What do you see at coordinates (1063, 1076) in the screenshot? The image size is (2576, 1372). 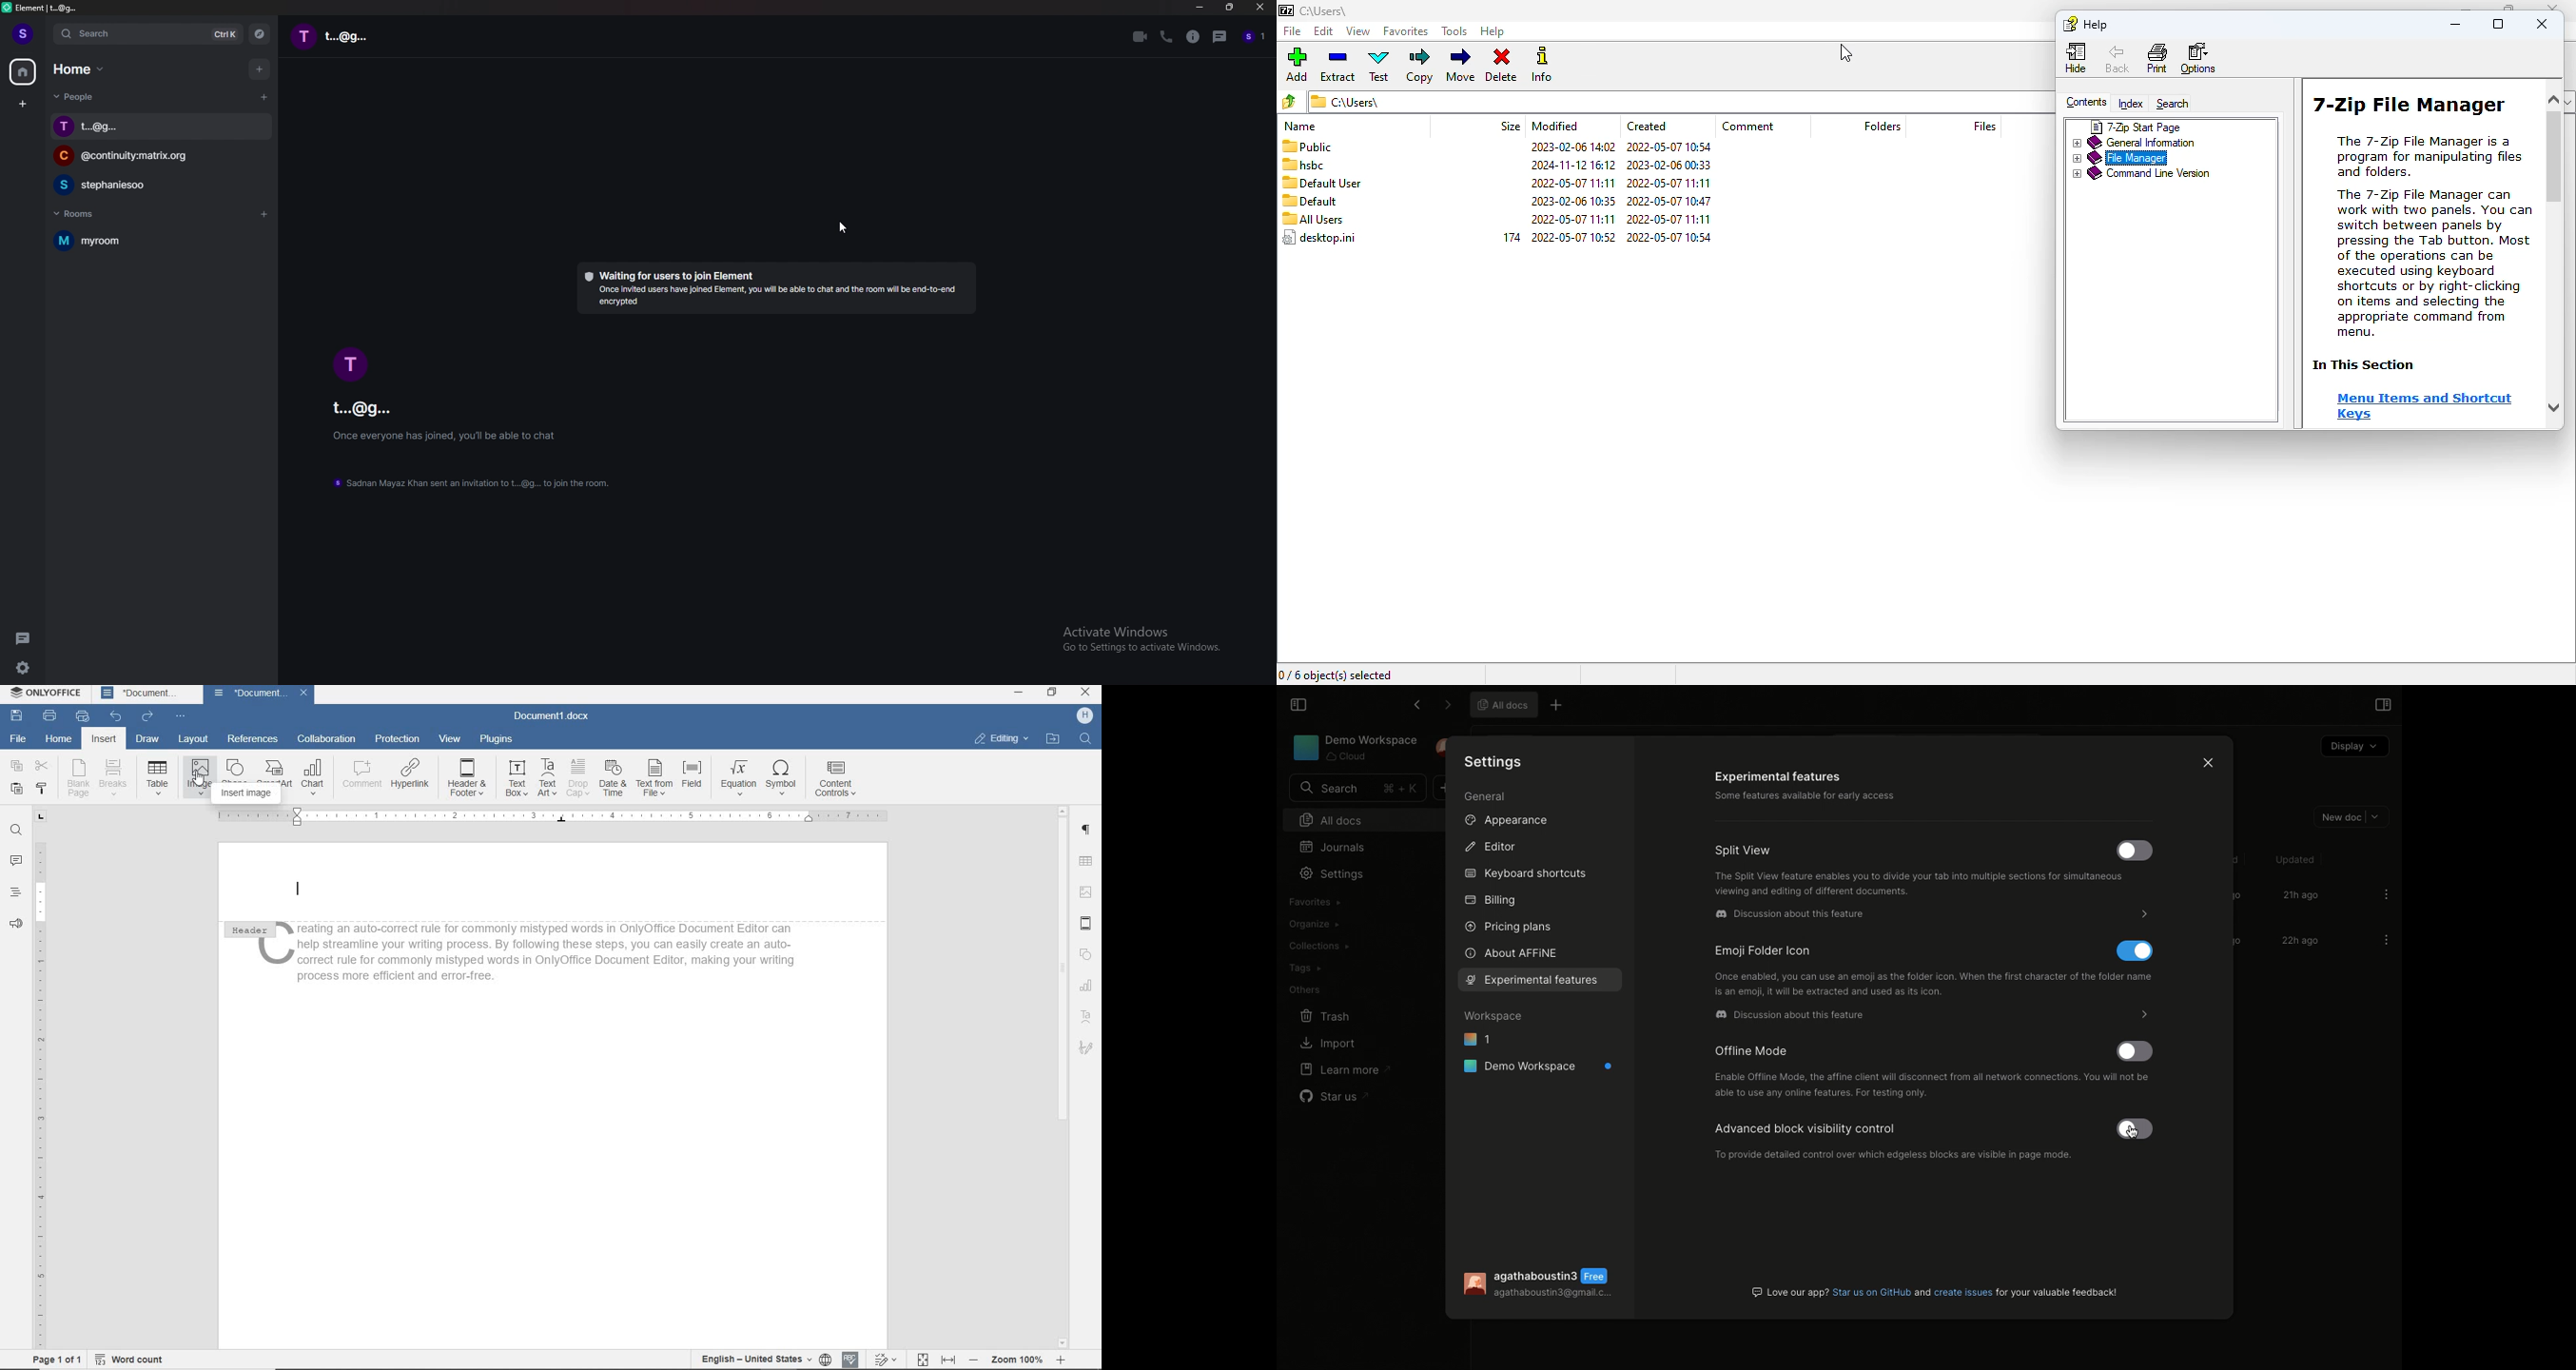 I see `SCROLLBAR` at bounding box center [1063, 1076].